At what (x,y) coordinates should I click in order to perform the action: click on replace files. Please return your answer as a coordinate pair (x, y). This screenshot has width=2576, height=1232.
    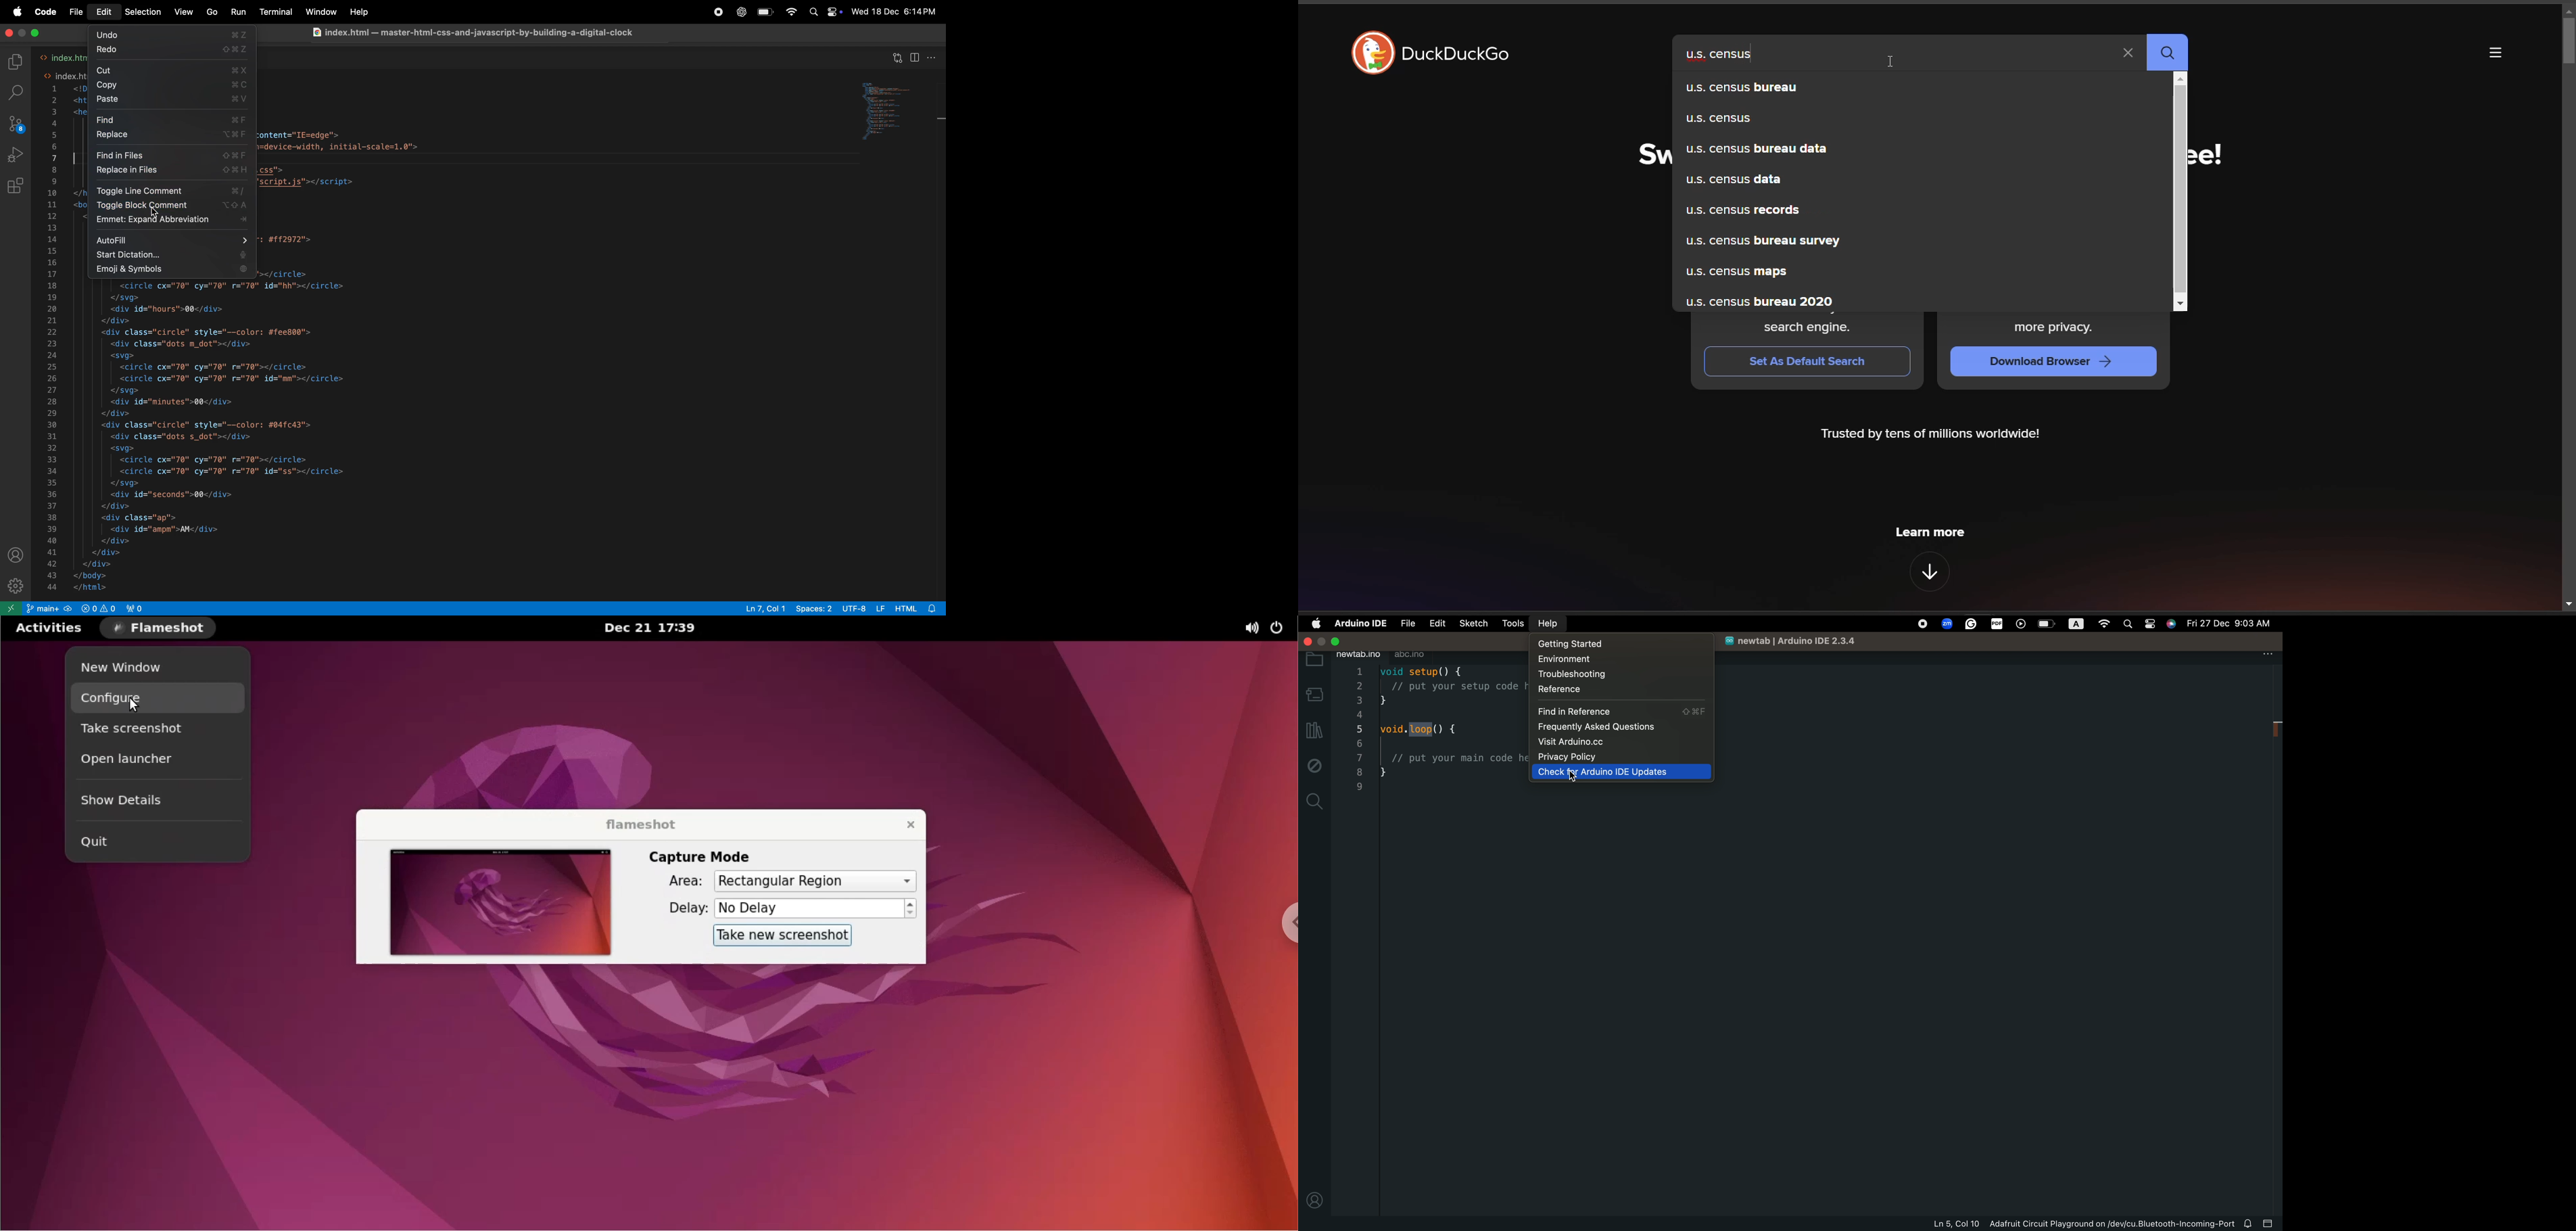
    Looking at the image, I should click on (172, 172).